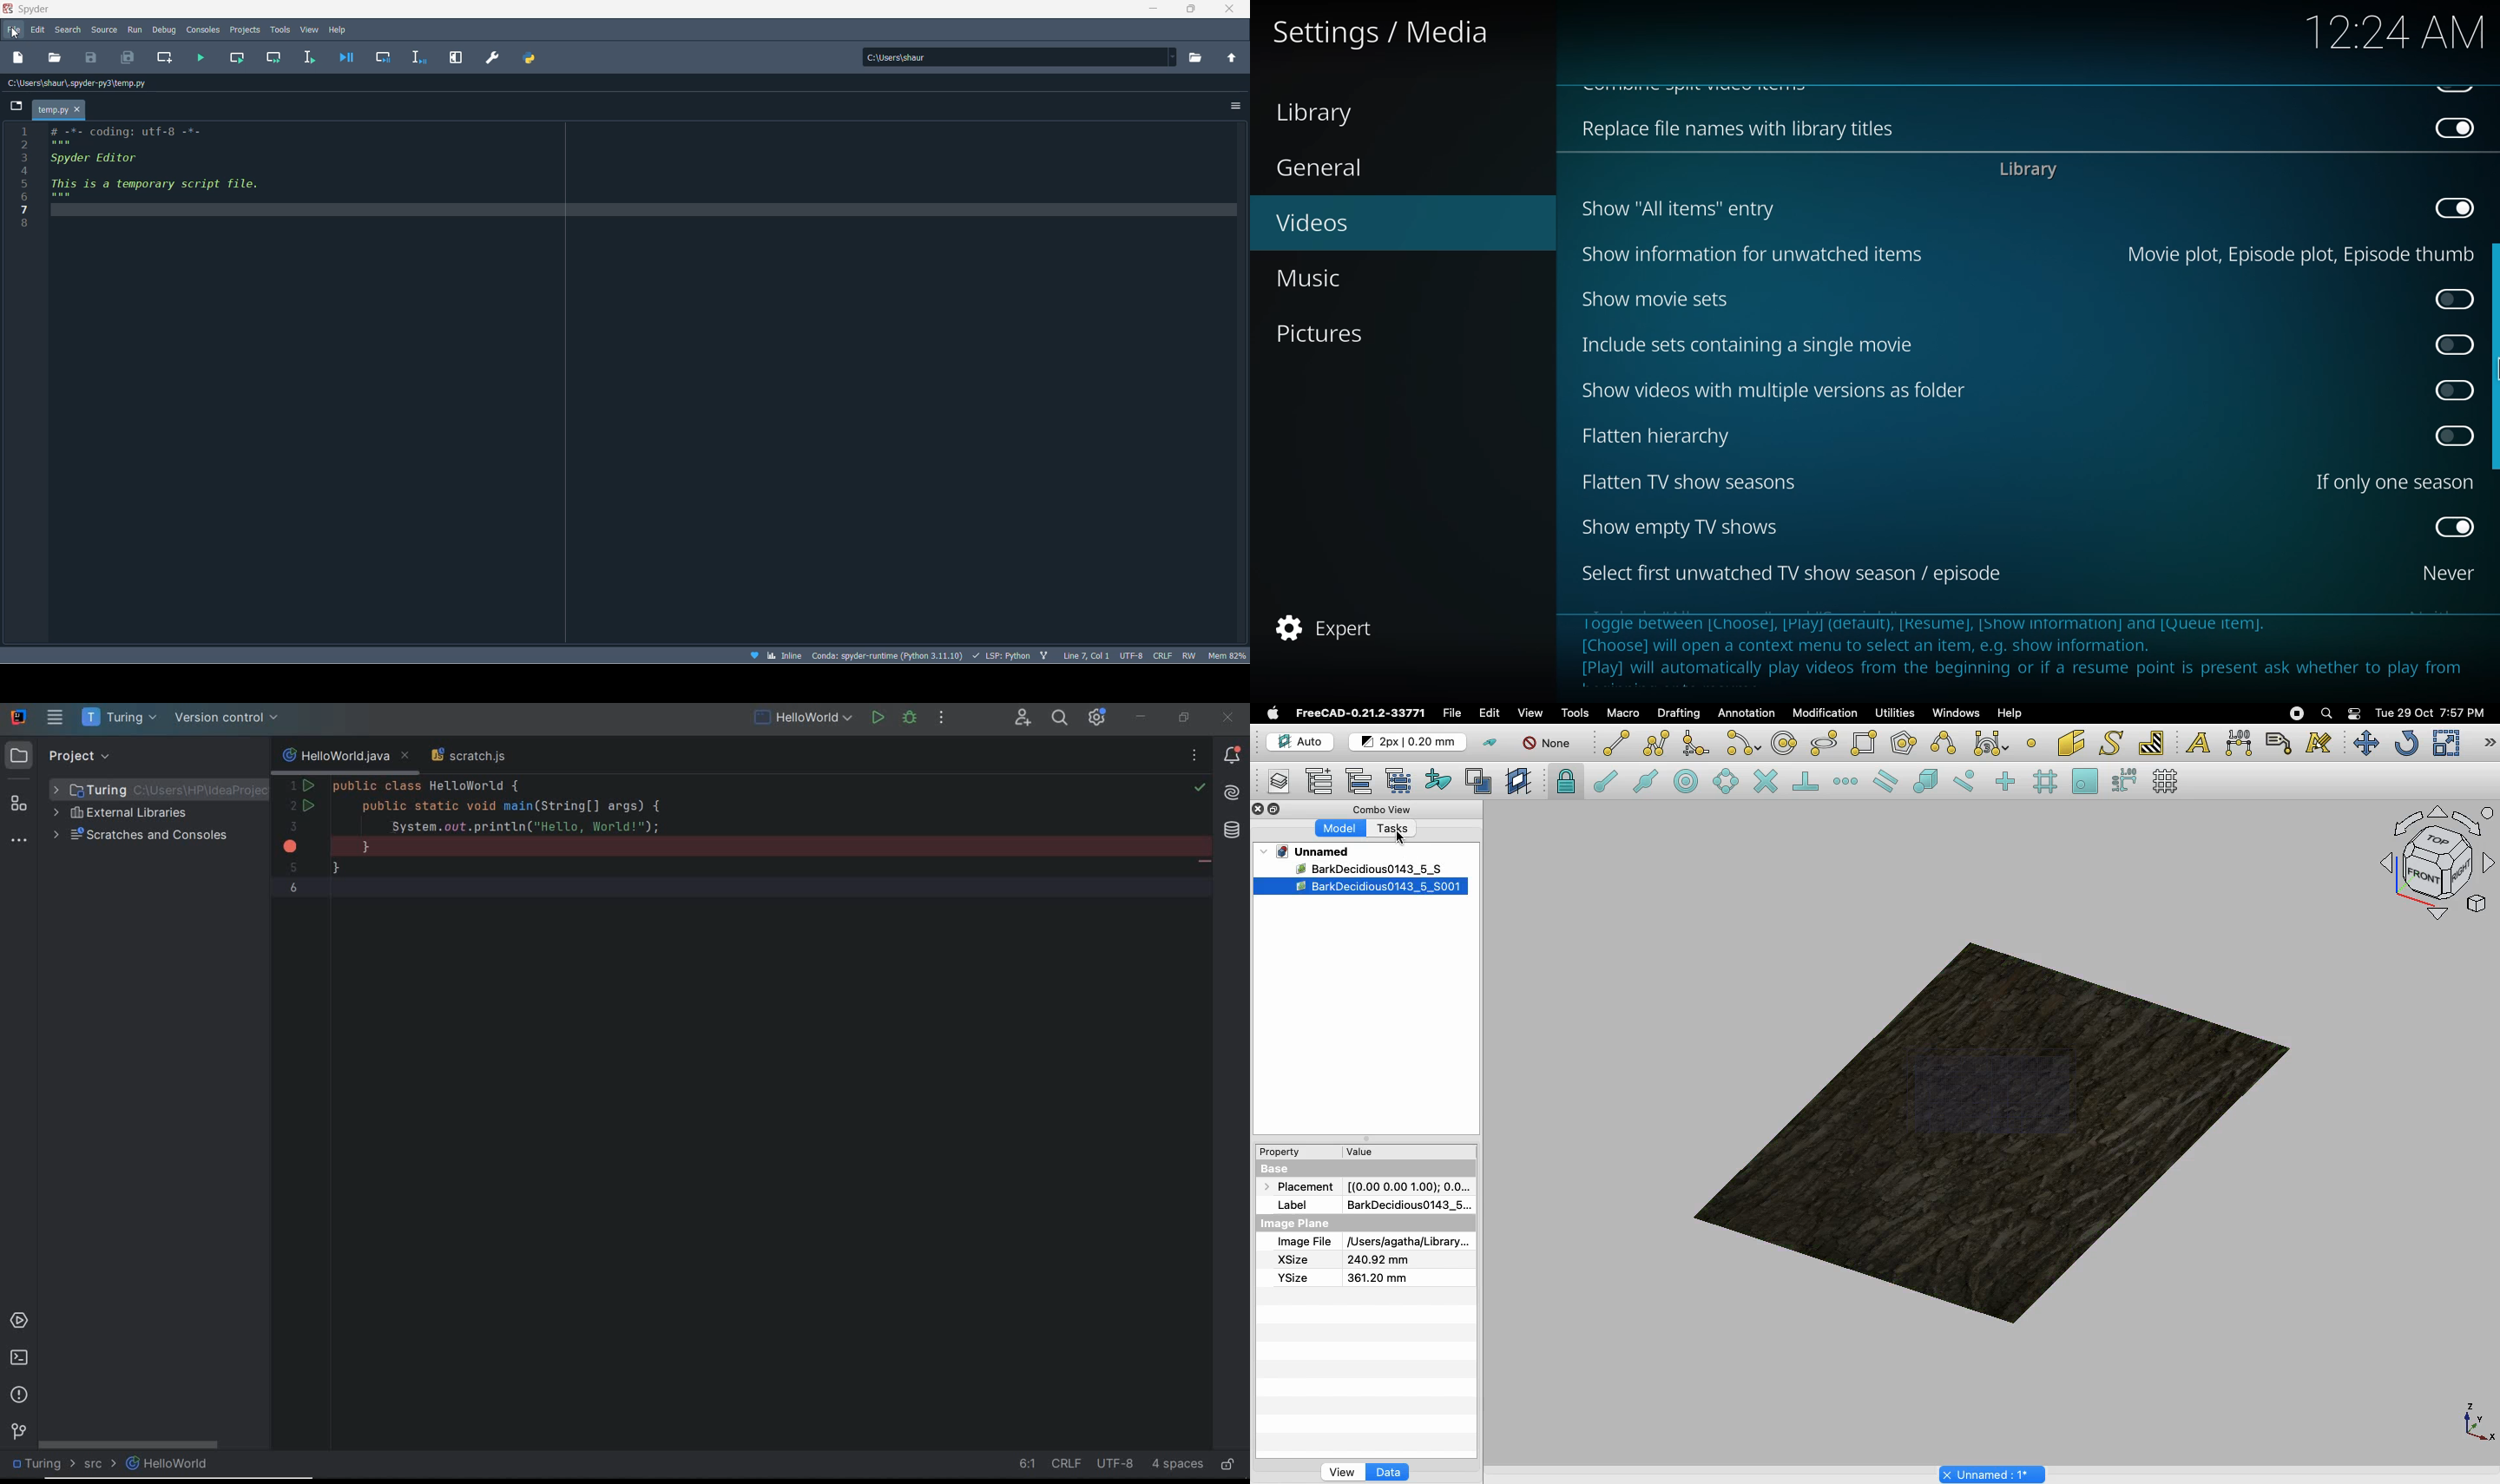  Describe the element at coordinates (2451, 436) in the screenshot. I see `click to enable` at that location.